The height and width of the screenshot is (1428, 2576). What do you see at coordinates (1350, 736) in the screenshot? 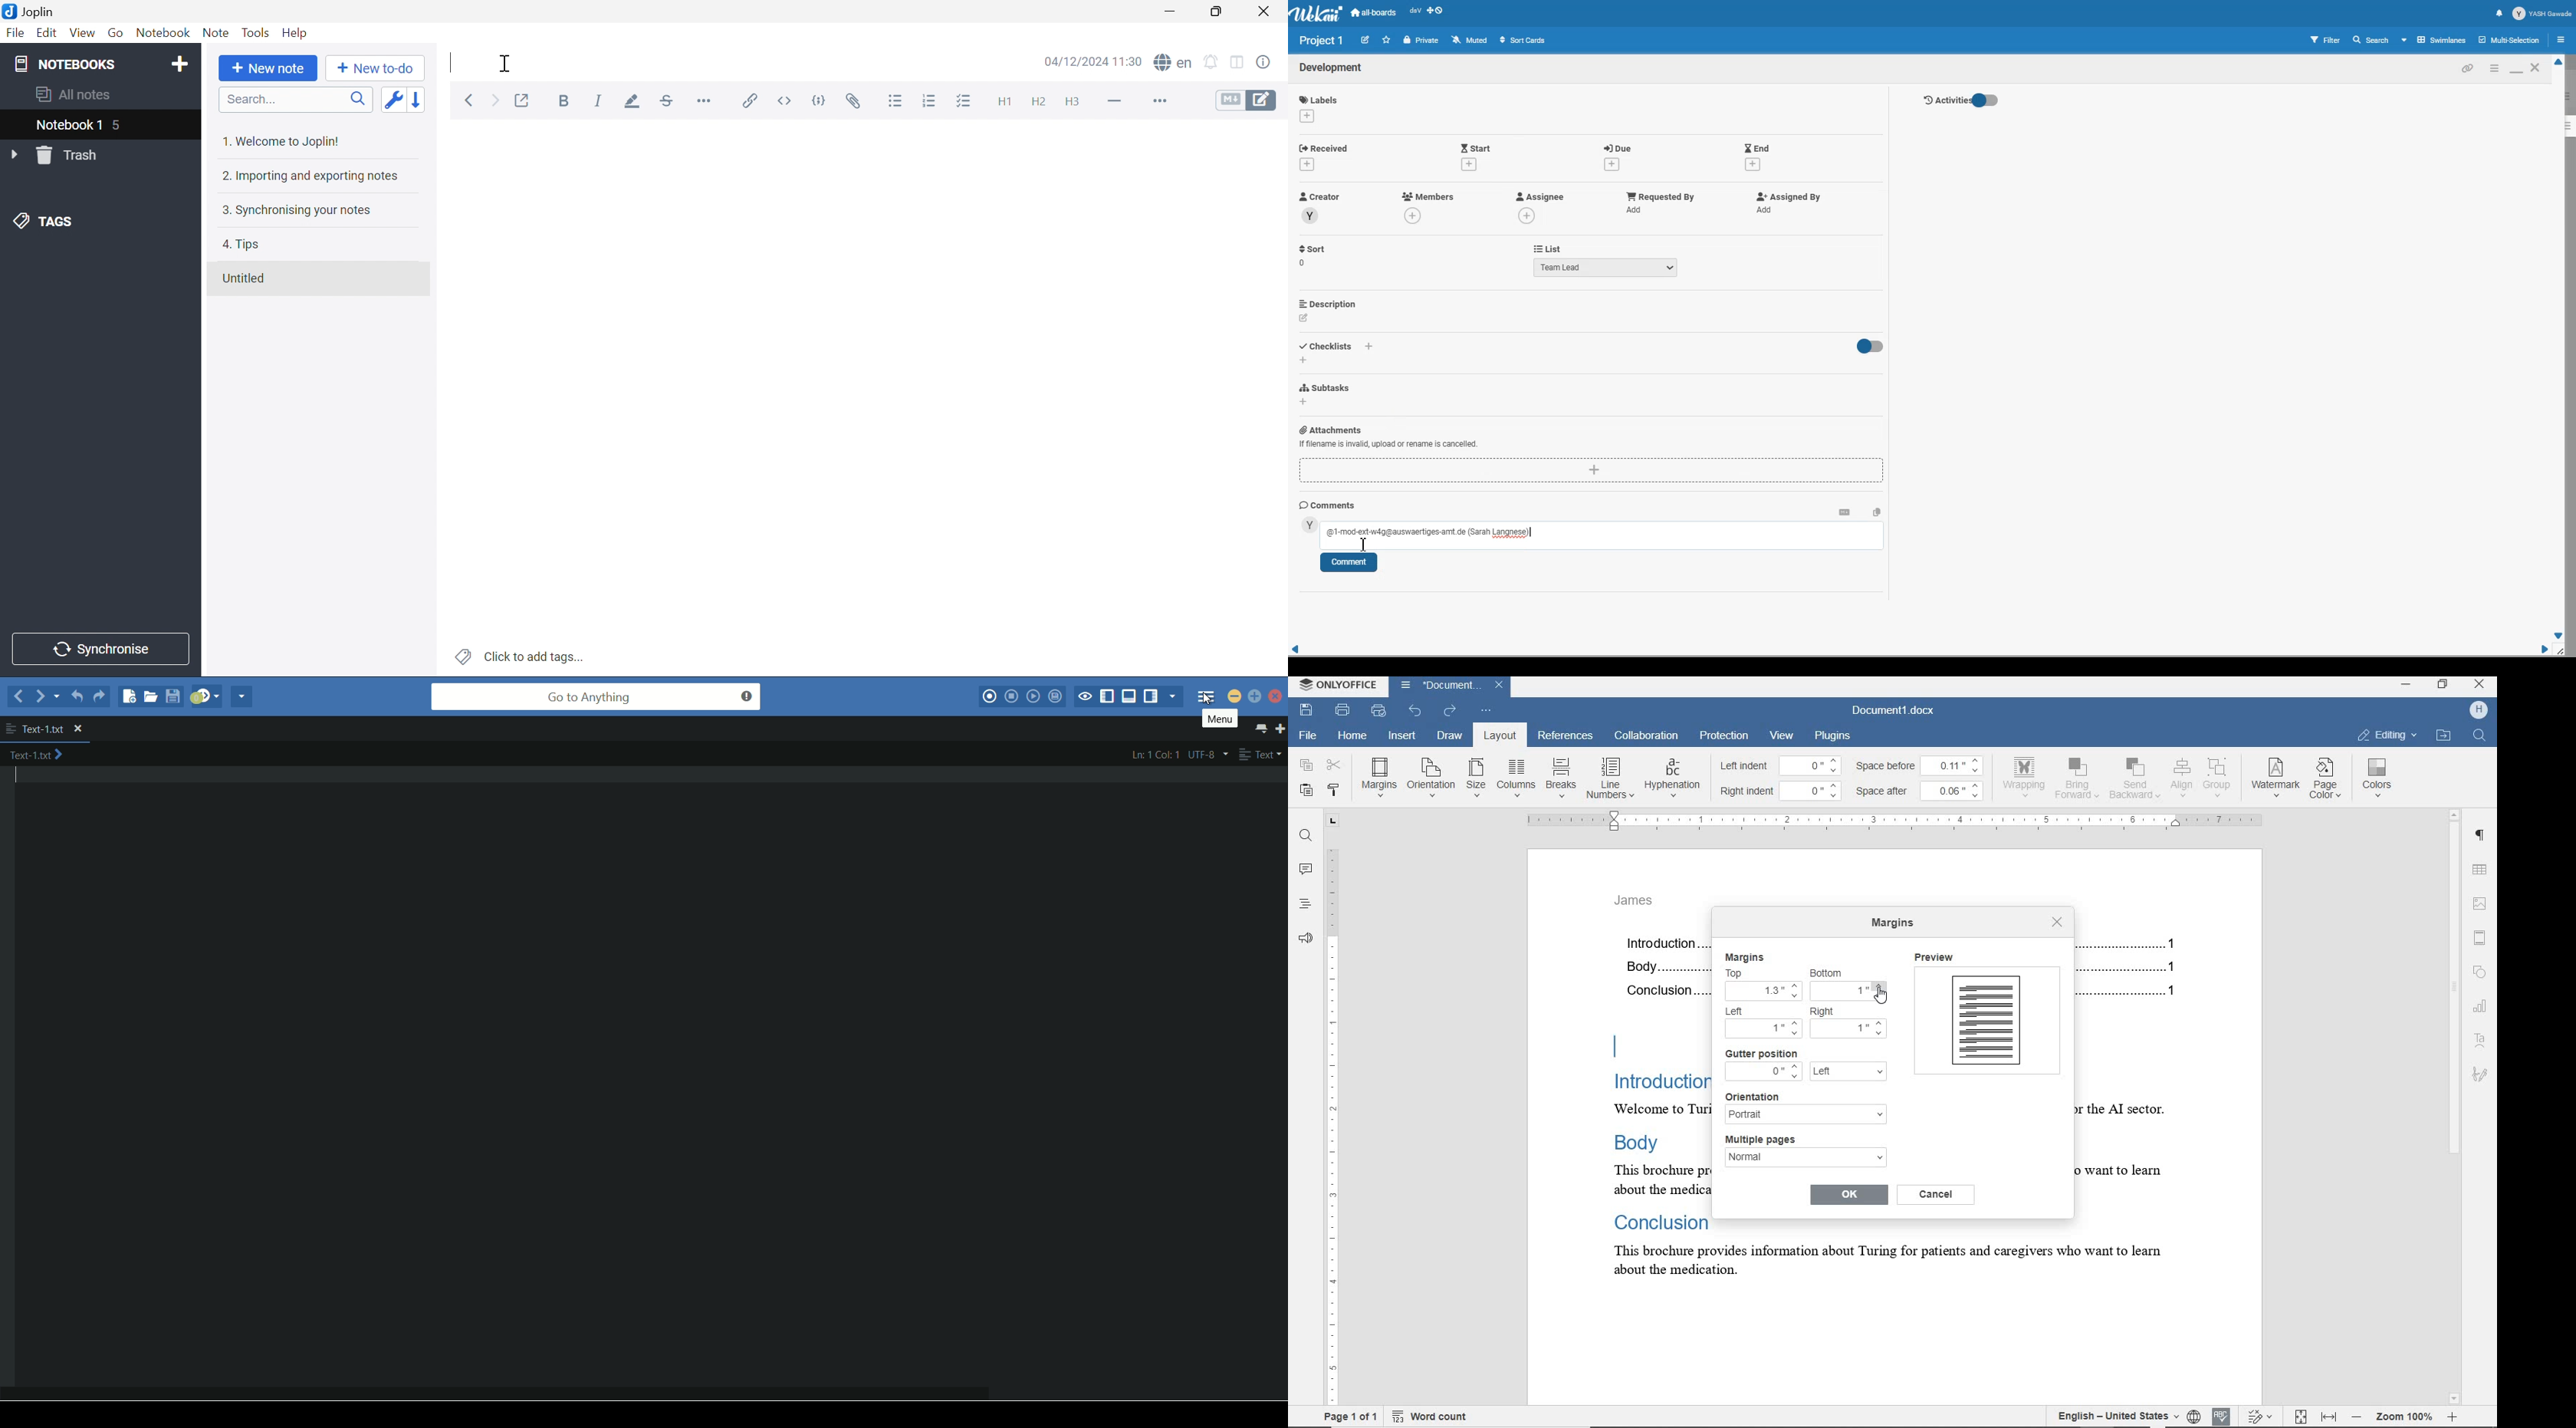
I see `home` at bounding box center [1350, 736].